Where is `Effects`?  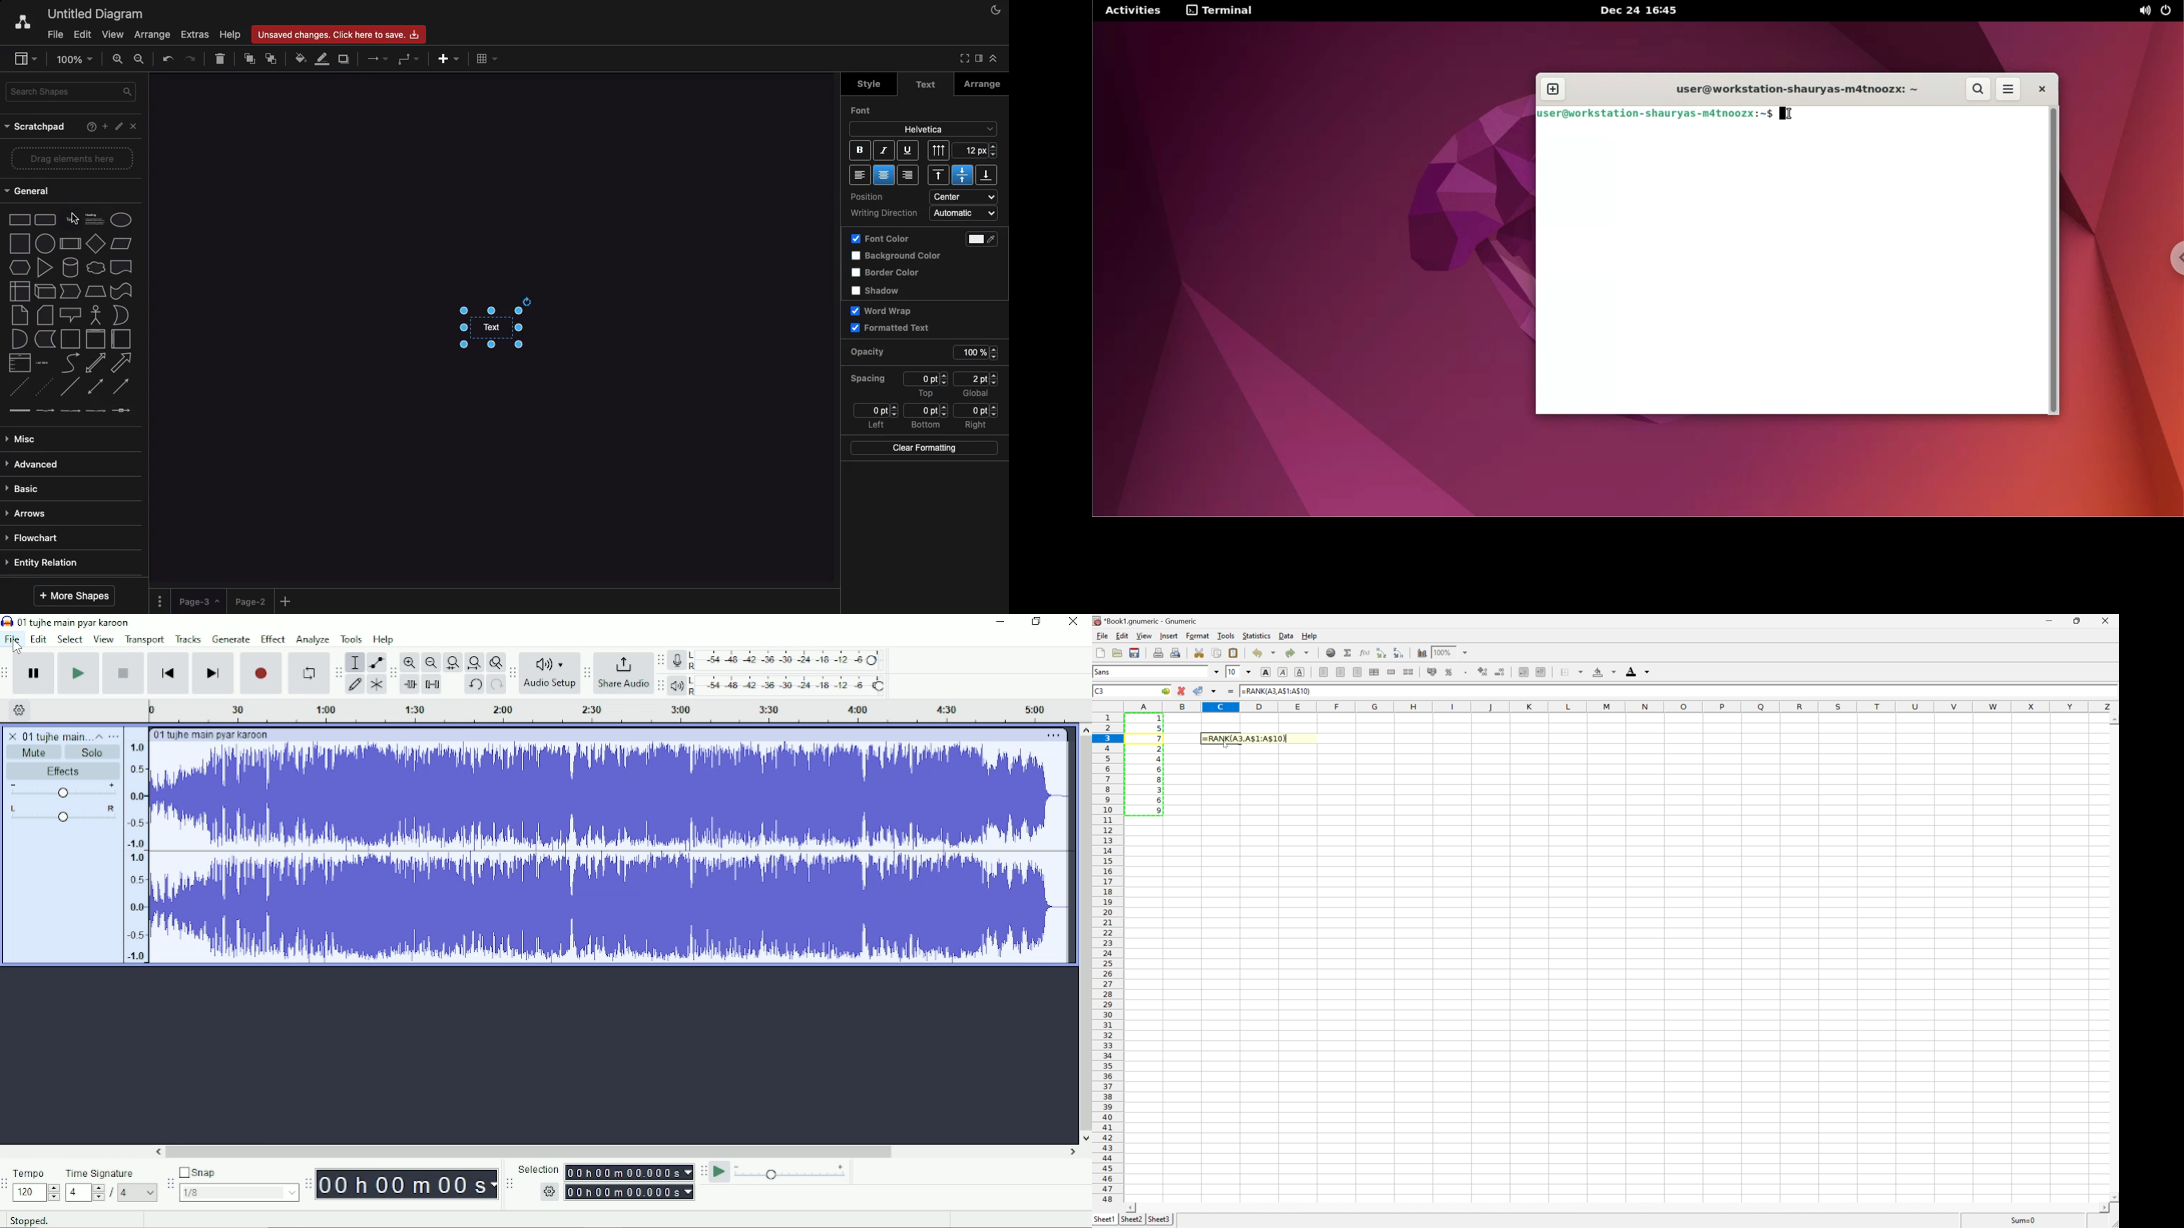
Effects is located at coordinates (67, 771).